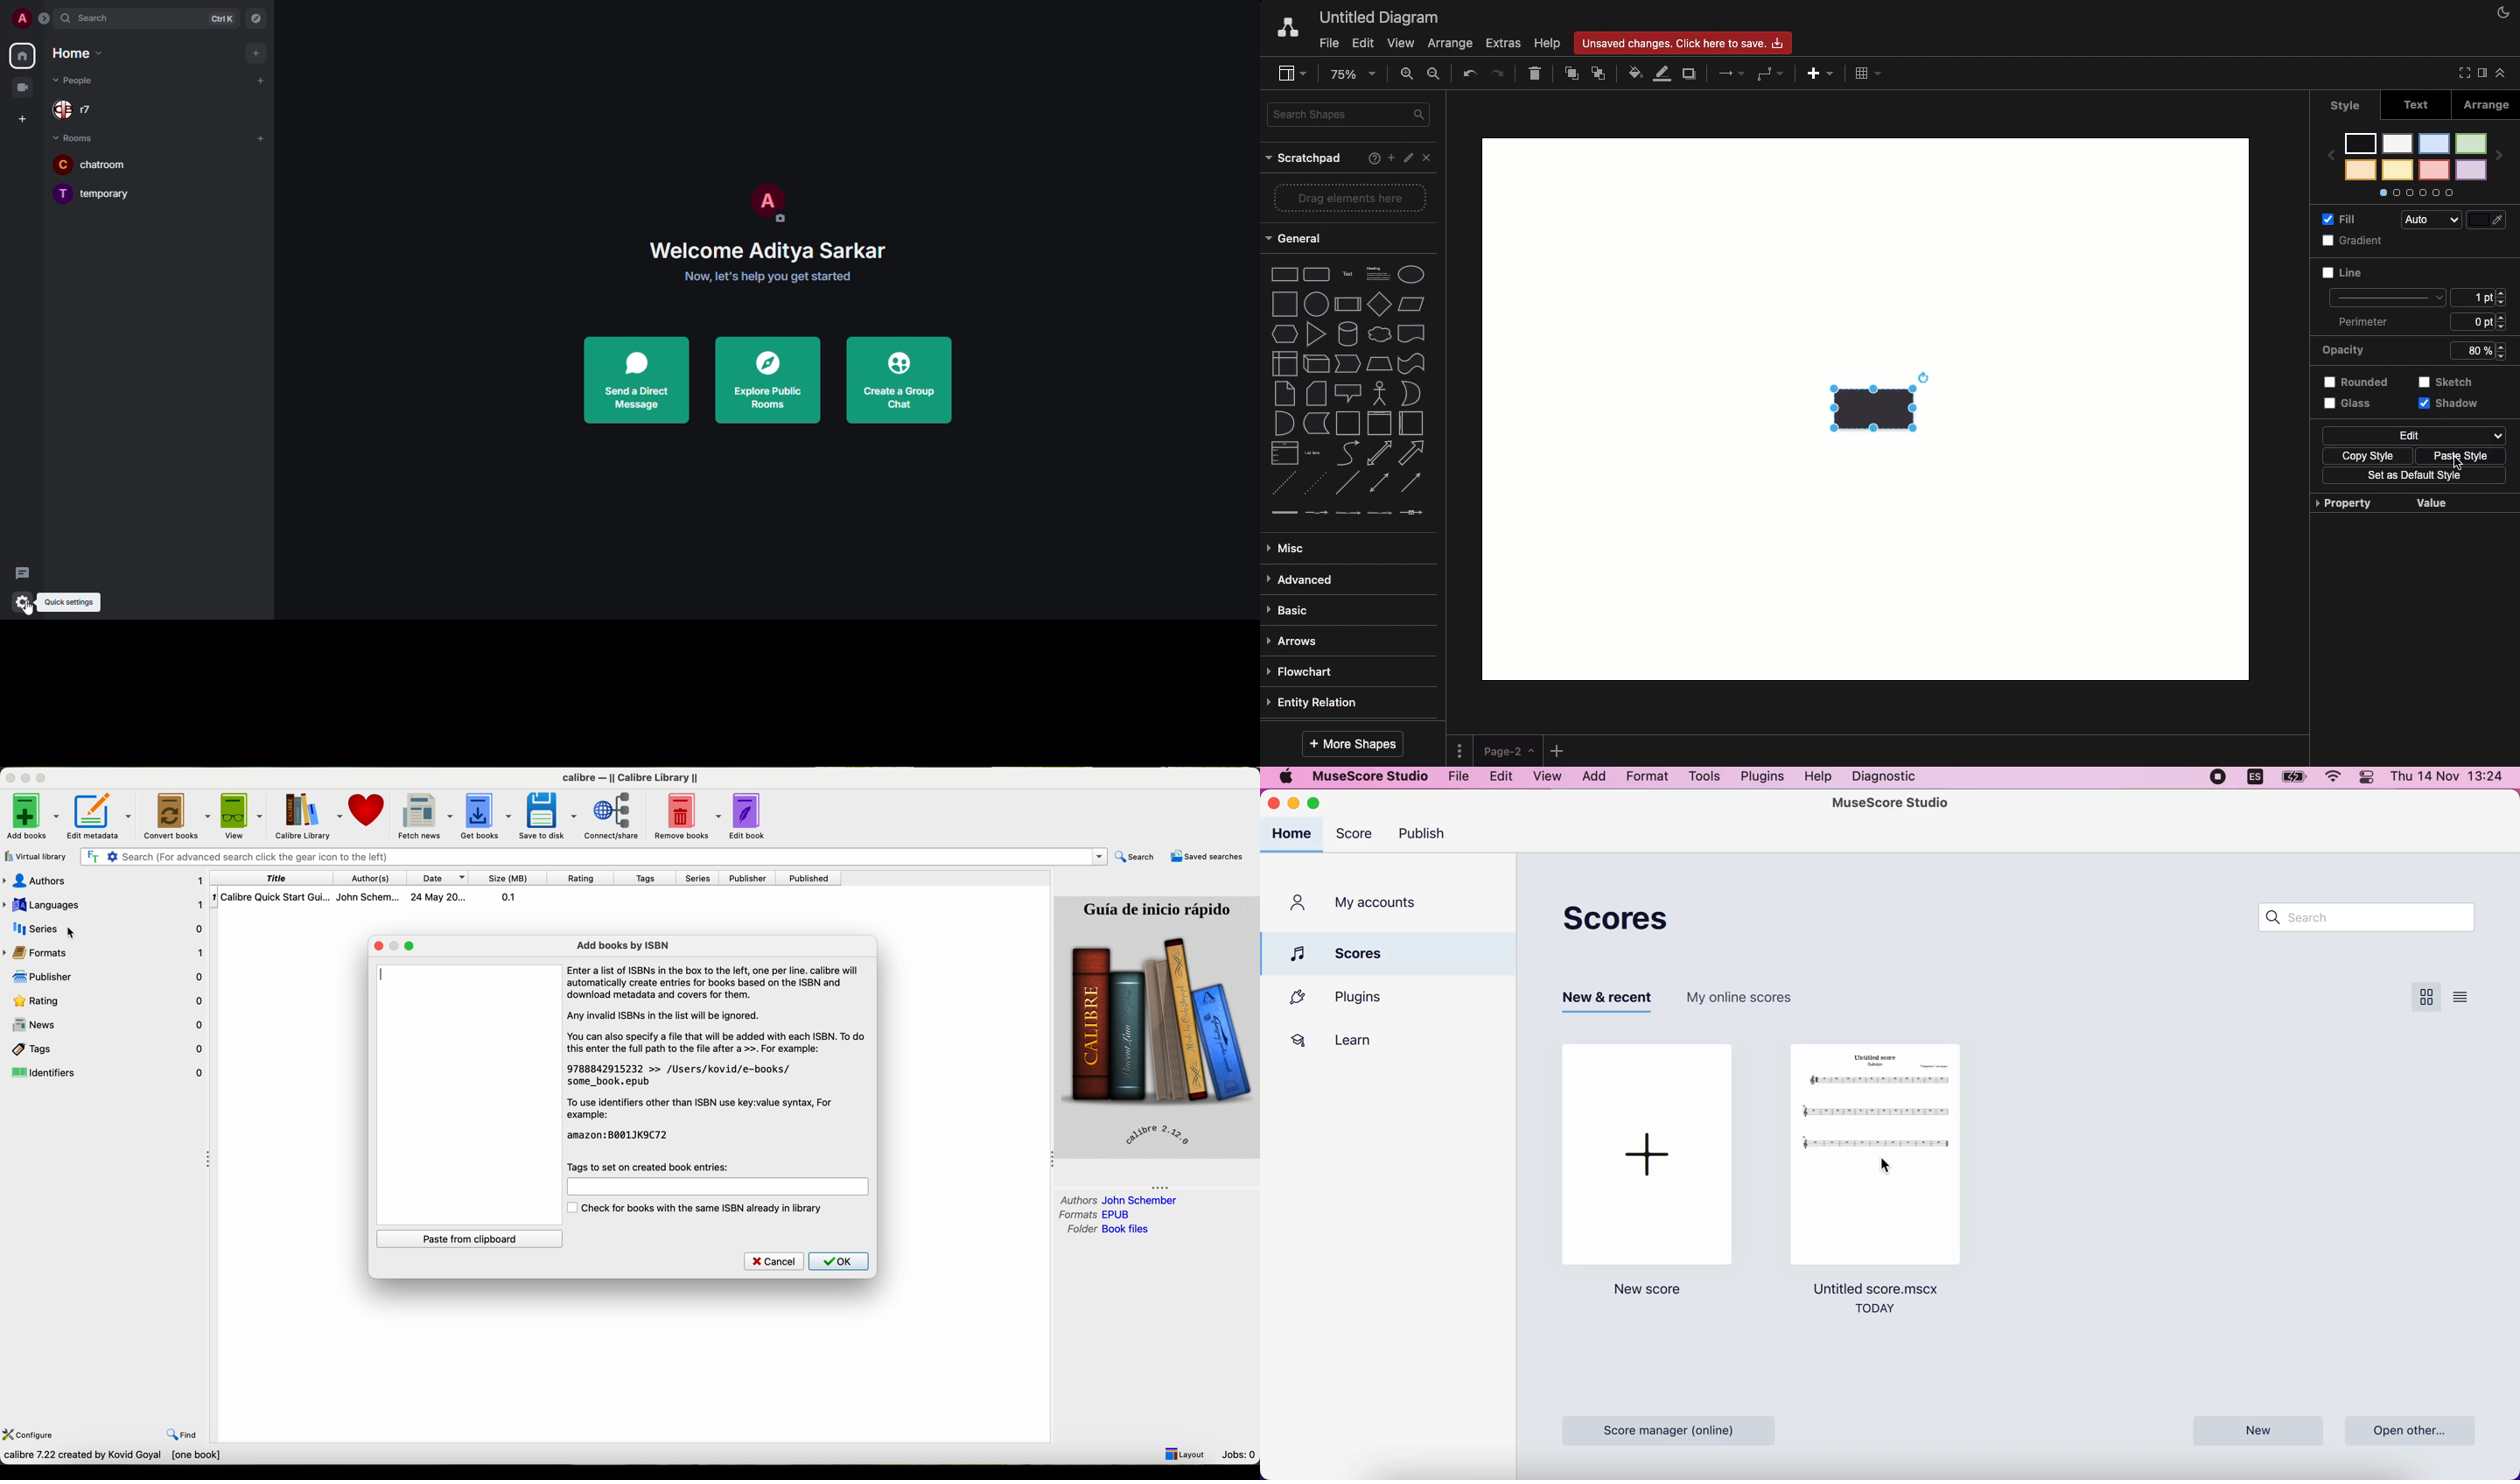  I want to click on check for books with the same ISBN, so click(704, 1210).